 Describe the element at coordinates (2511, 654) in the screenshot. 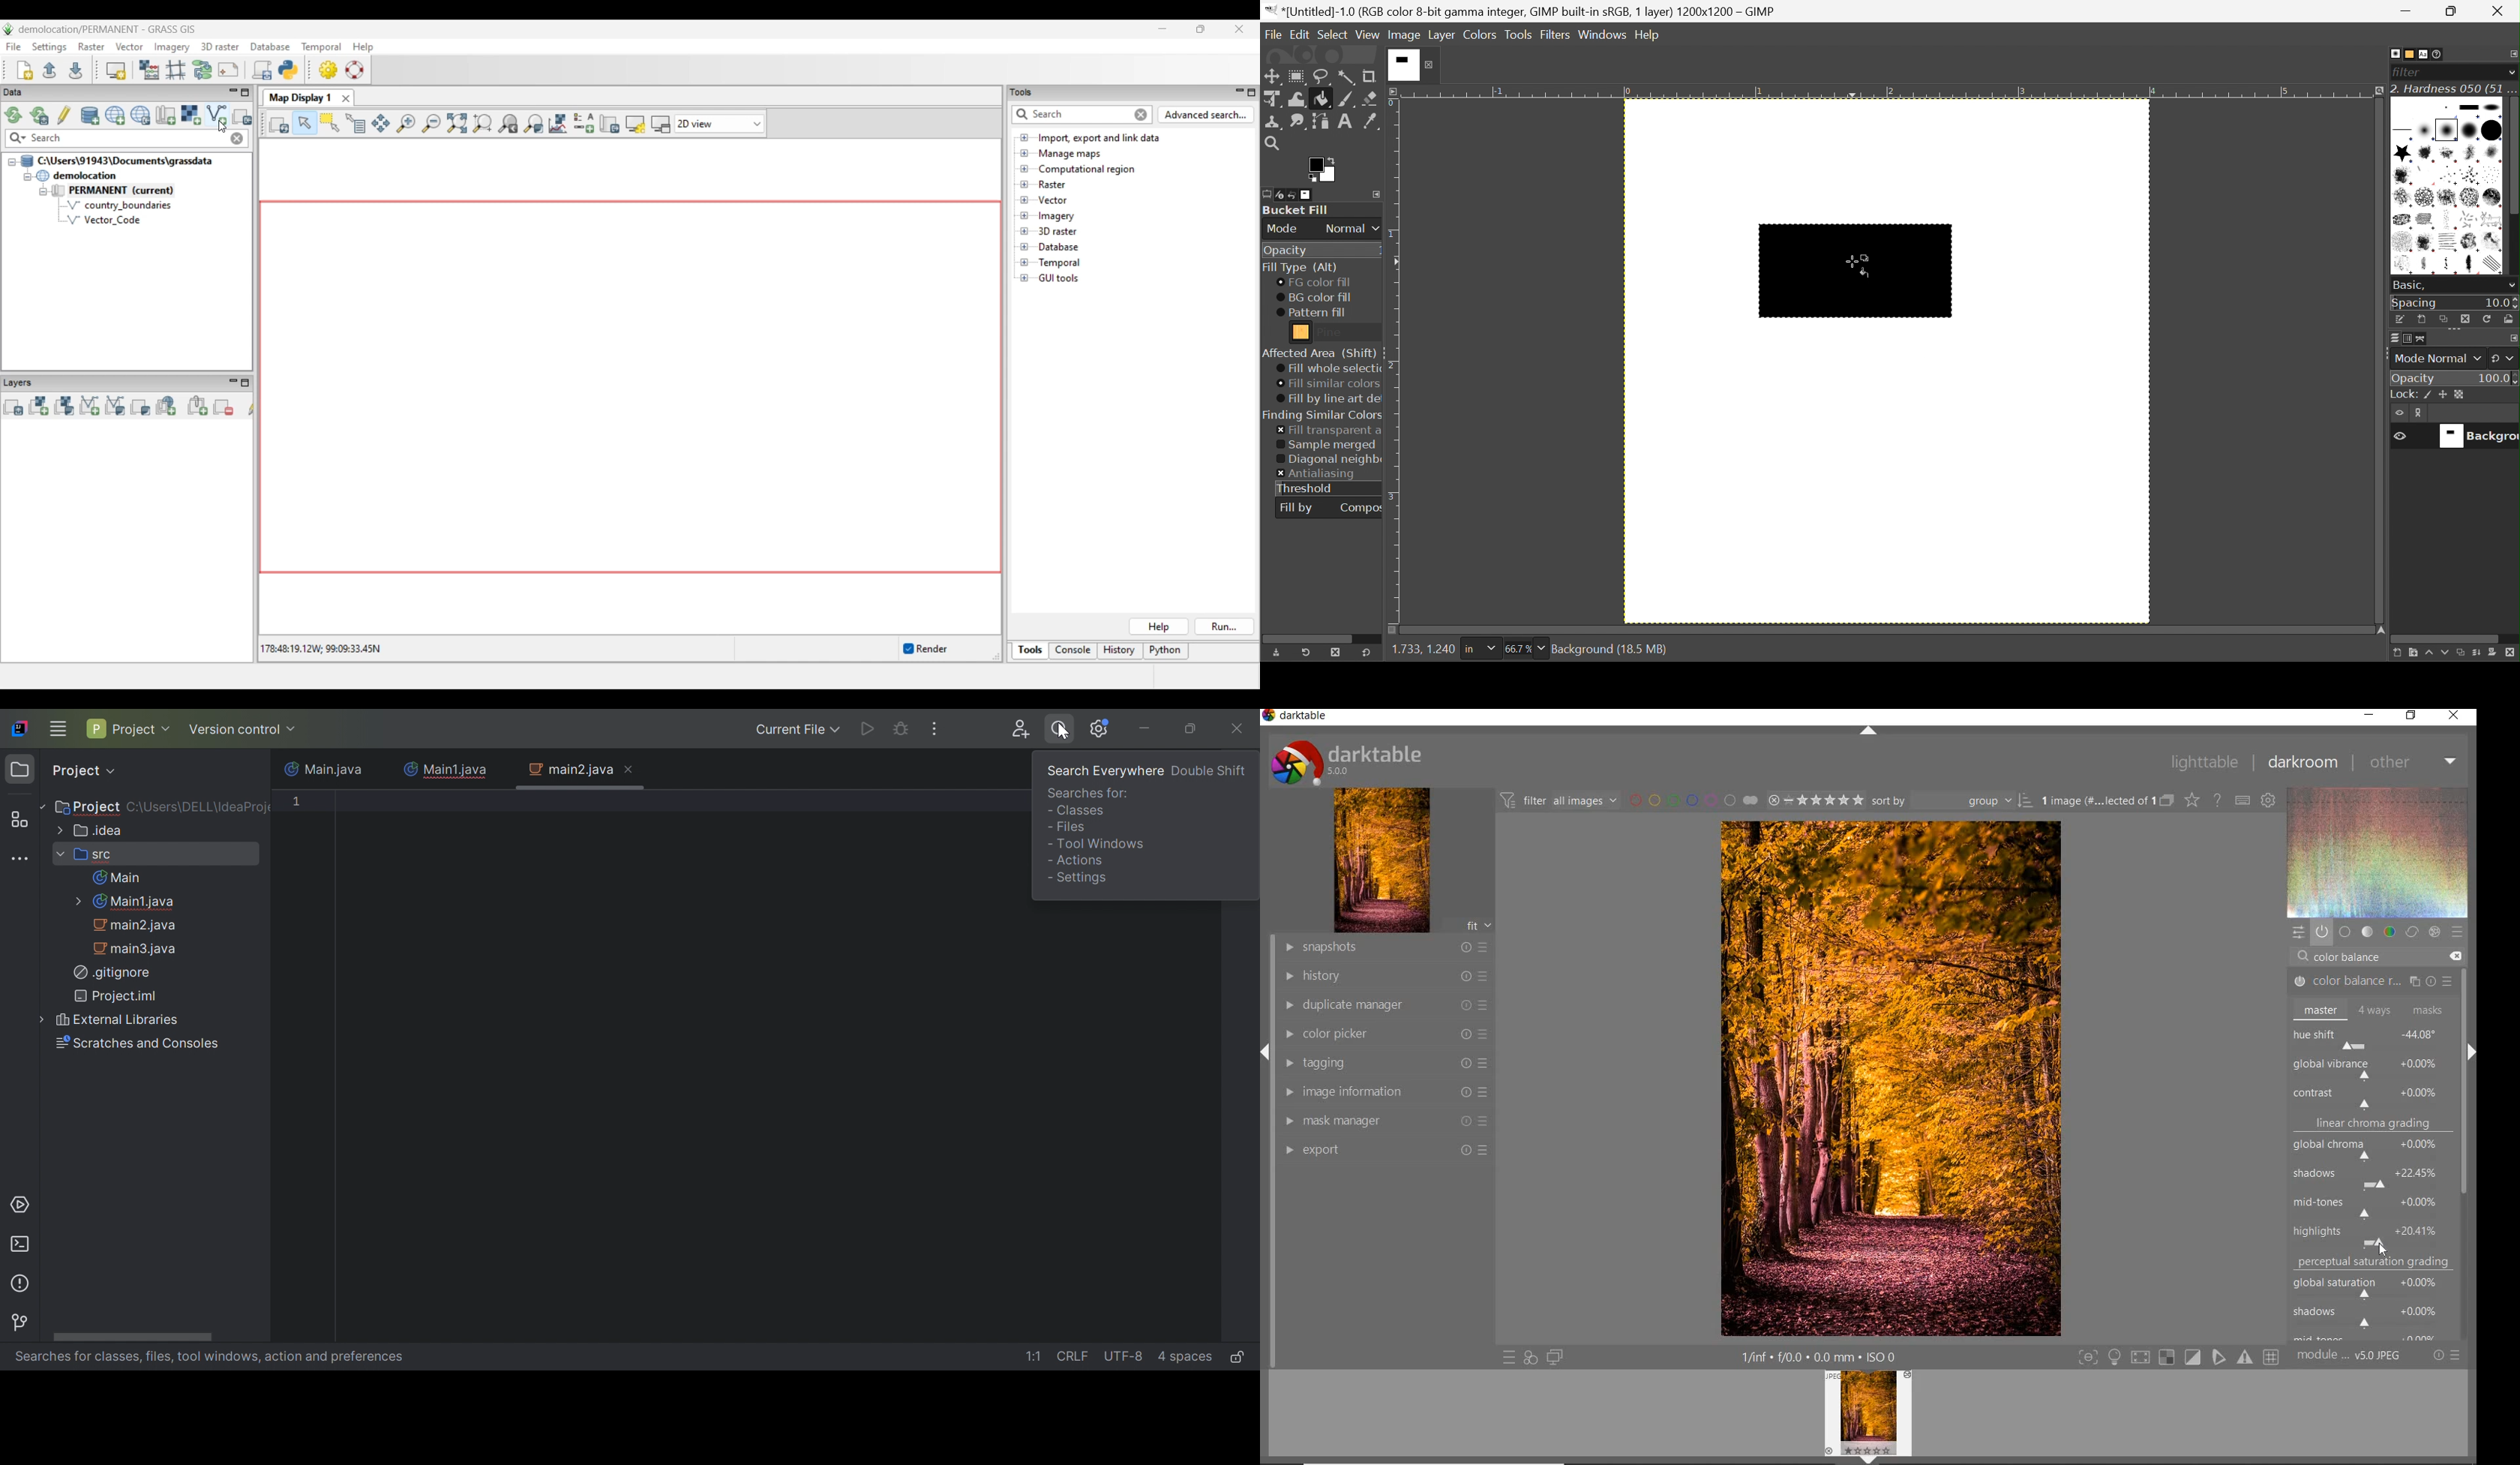

I see `Delete this layer` at that location.